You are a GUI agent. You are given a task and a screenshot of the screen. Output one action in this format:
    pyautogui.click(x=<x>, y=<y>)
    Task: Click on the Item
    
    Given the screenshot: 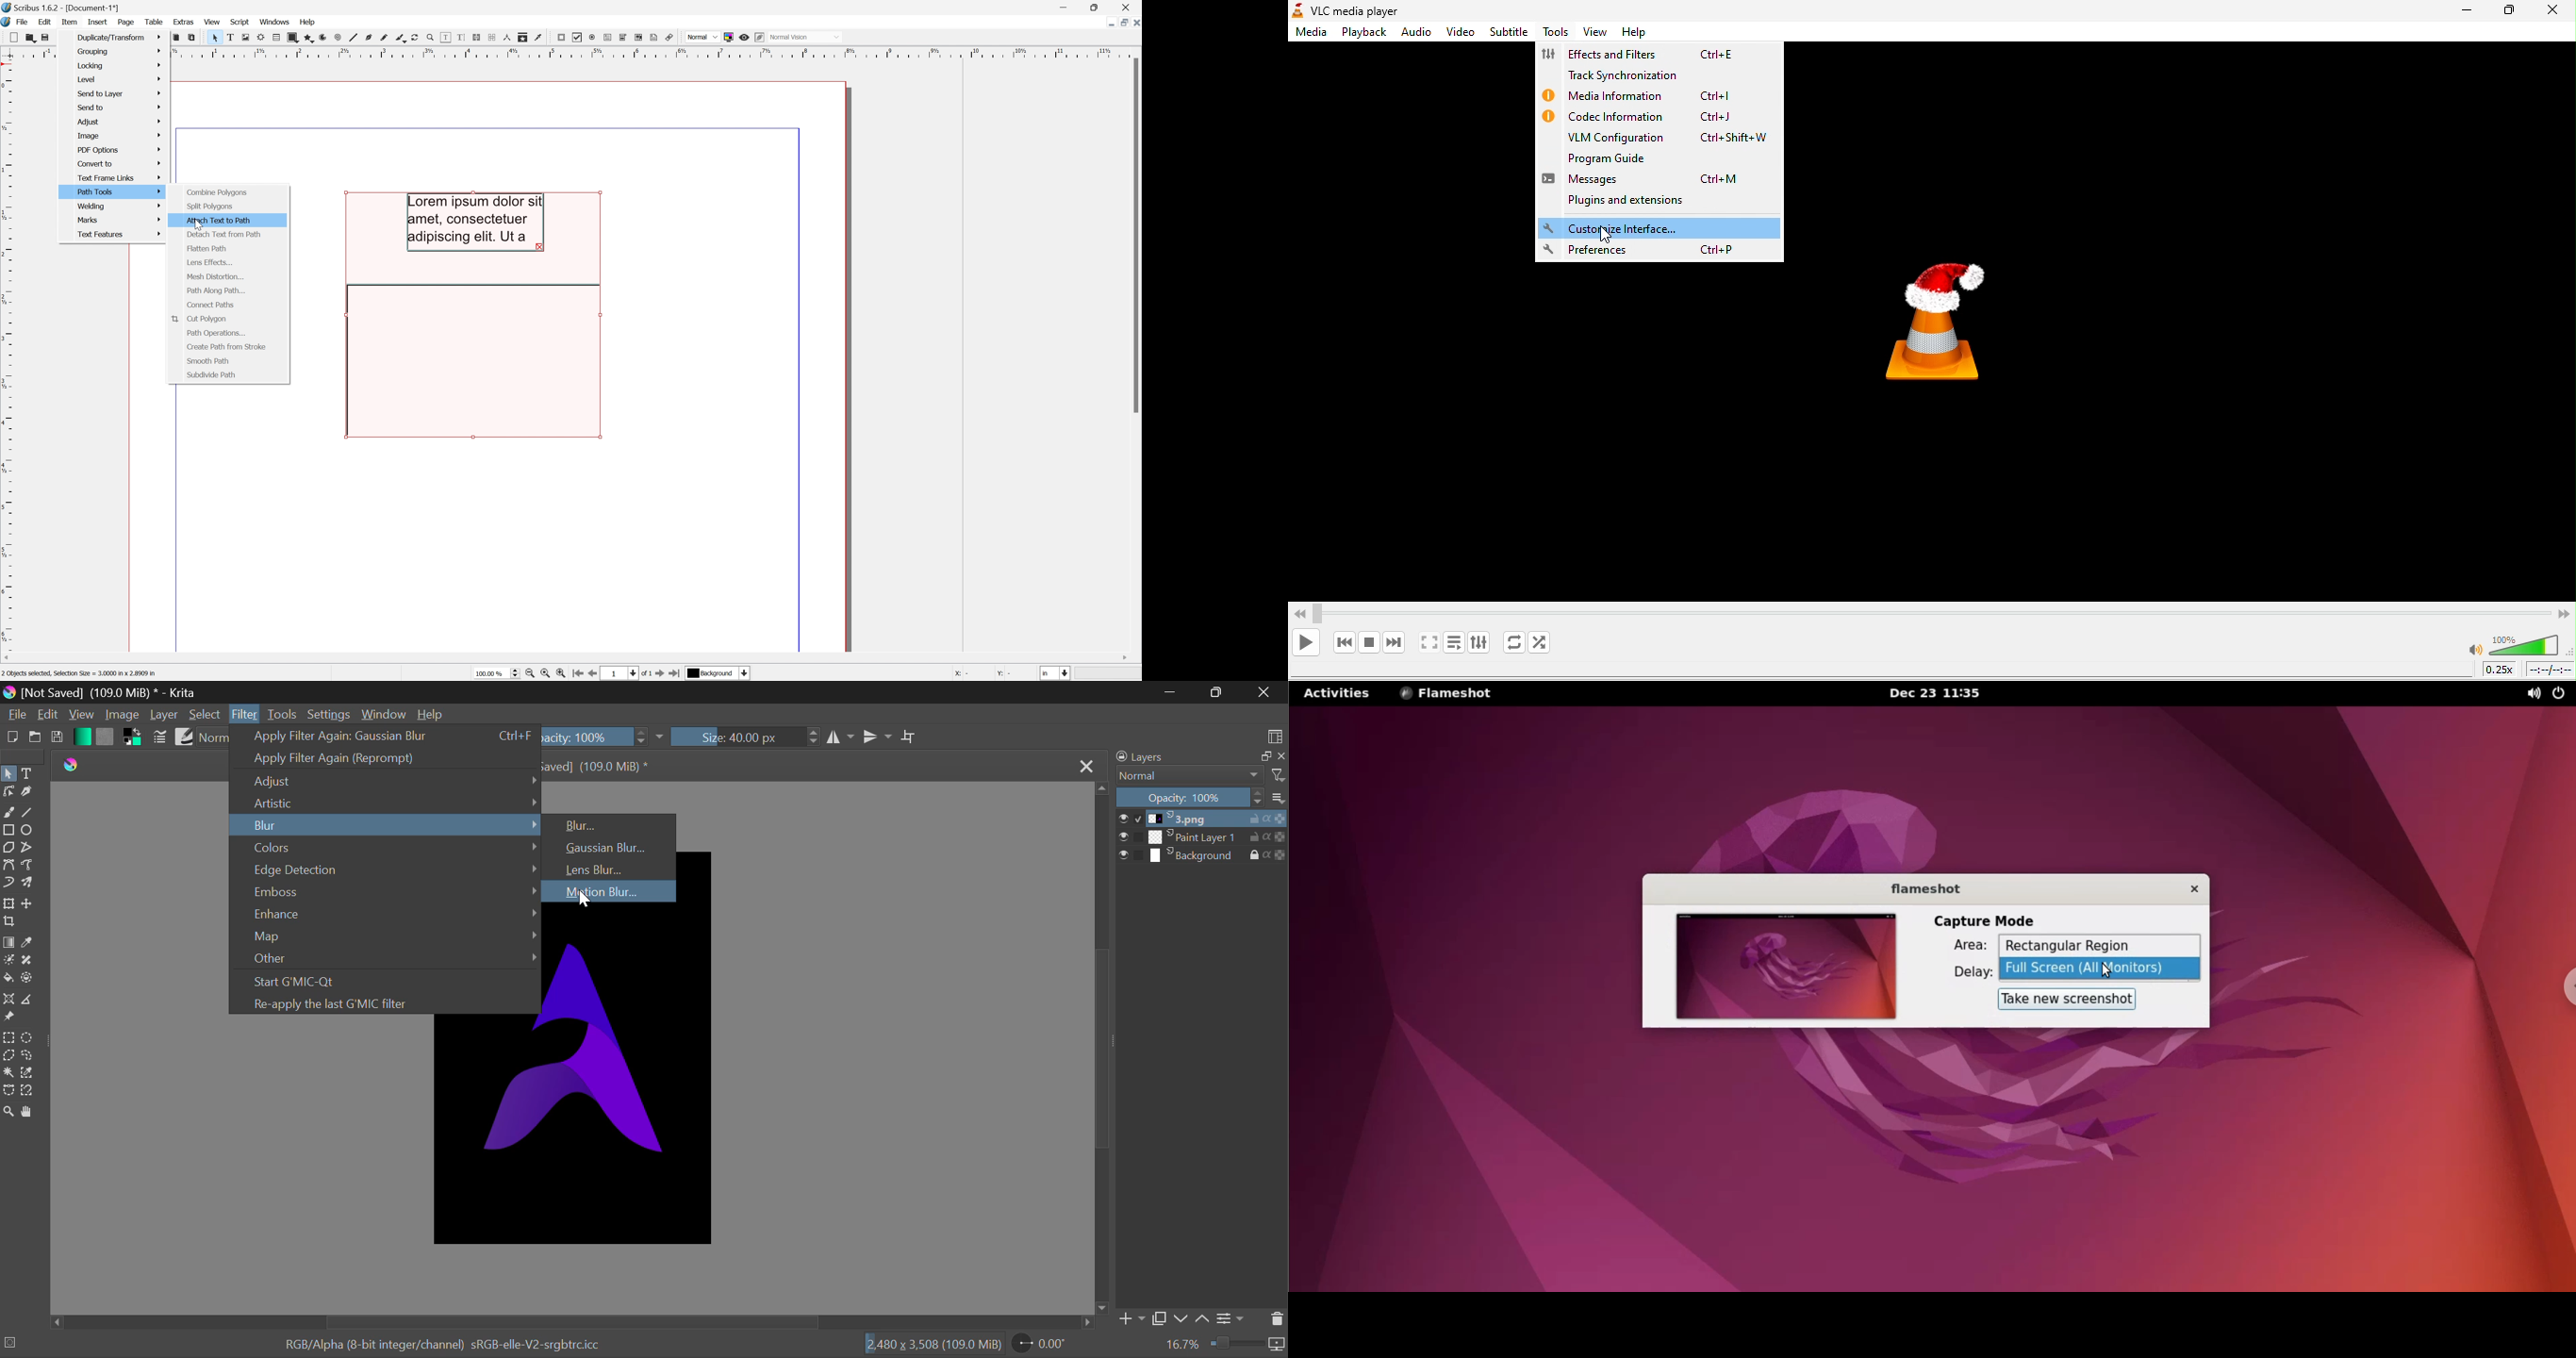 What is the action you would take?
    pyautogui.click(x=69, y=21)
    